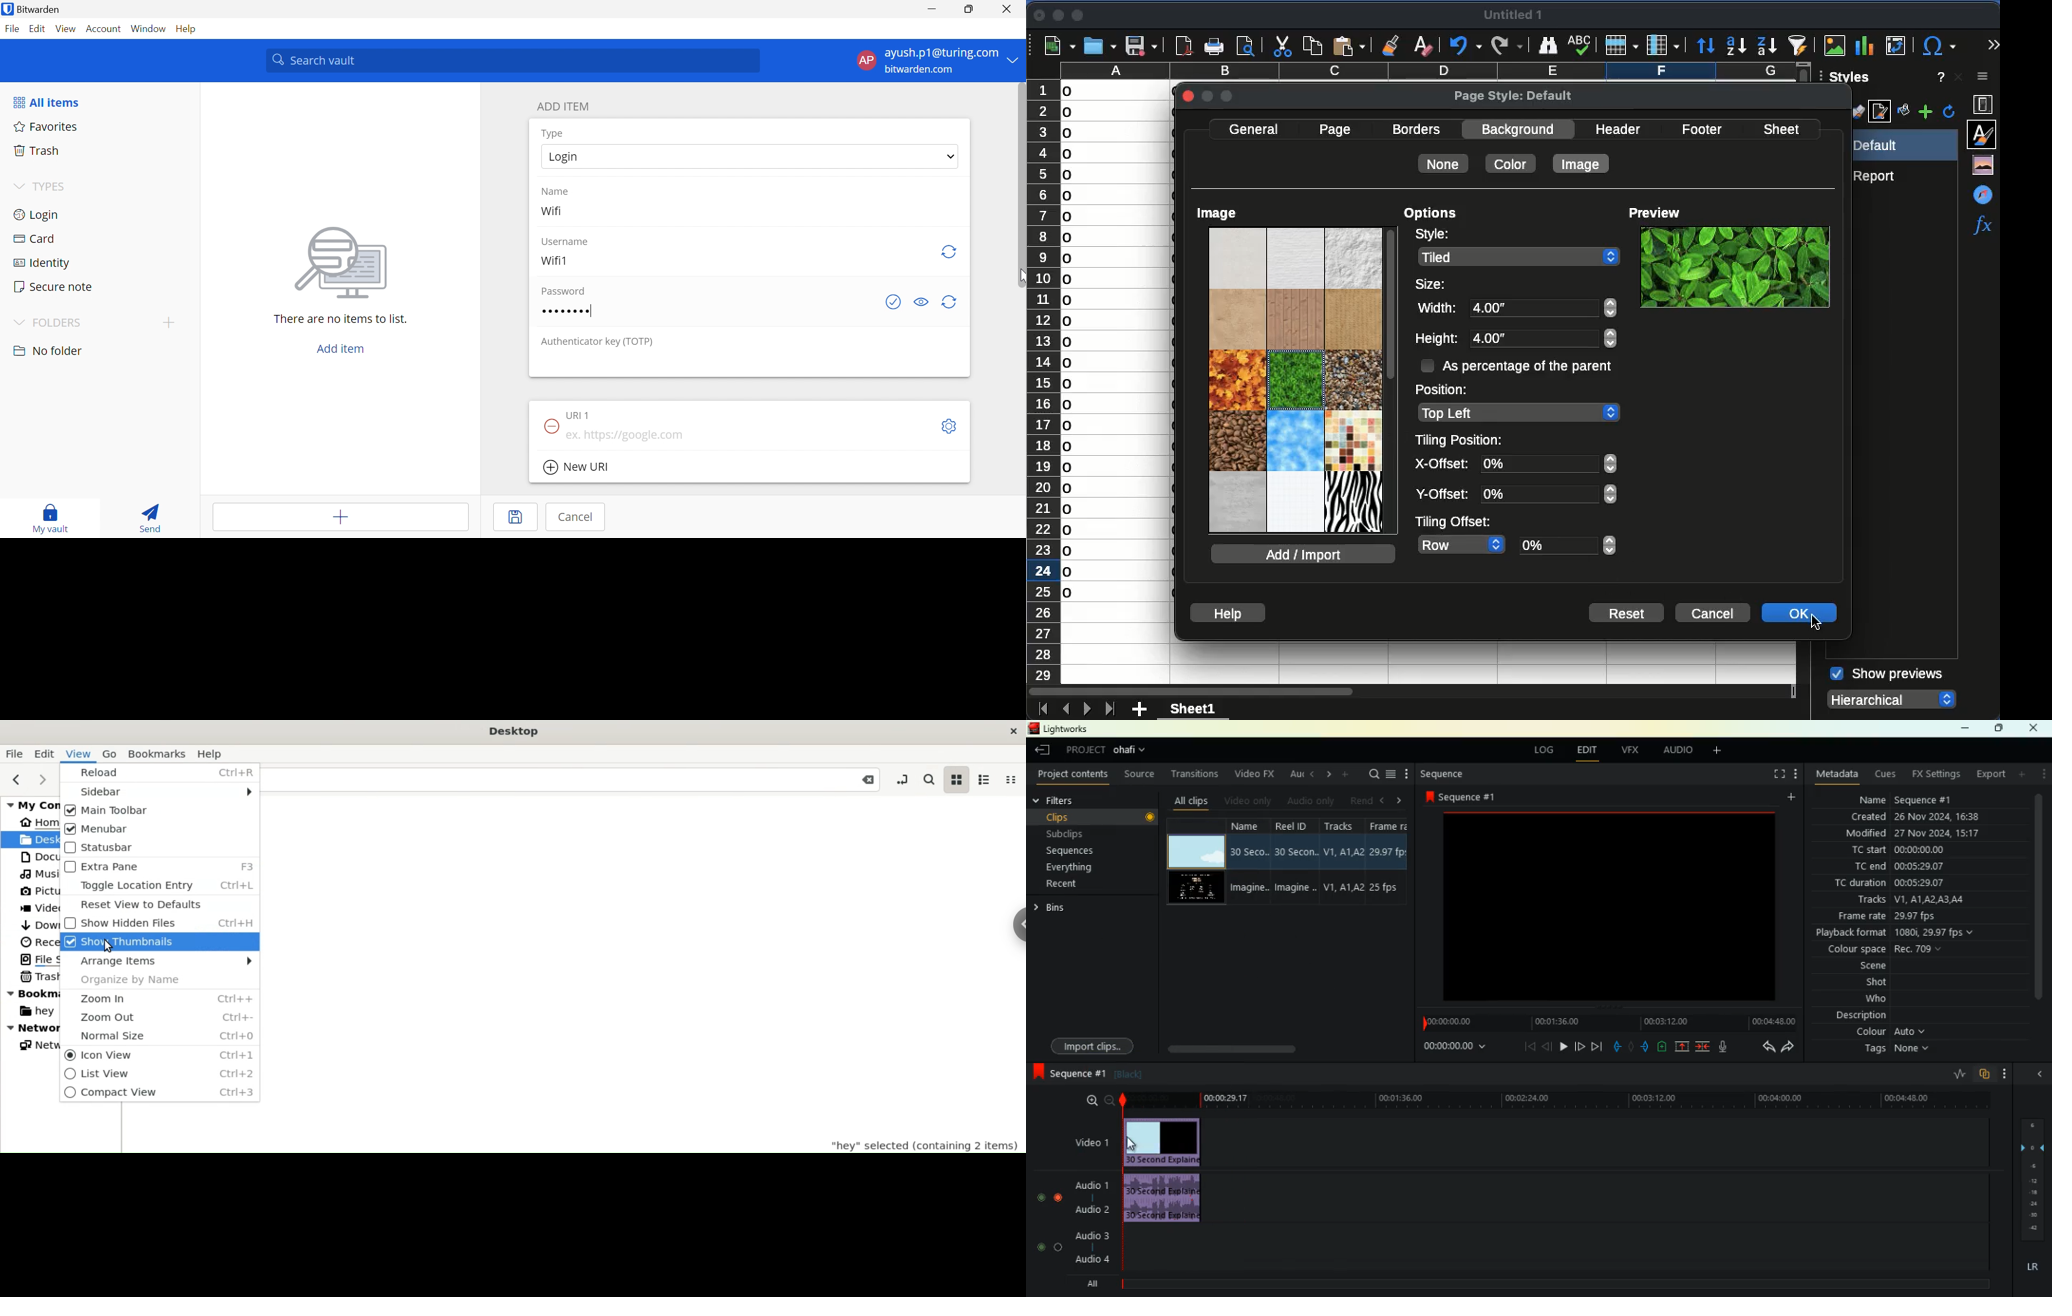 This screenshot has width=2072, height=1316. Describe the element at coordinates (1311, 800) in the screenshot. I see `audio only` at that location.